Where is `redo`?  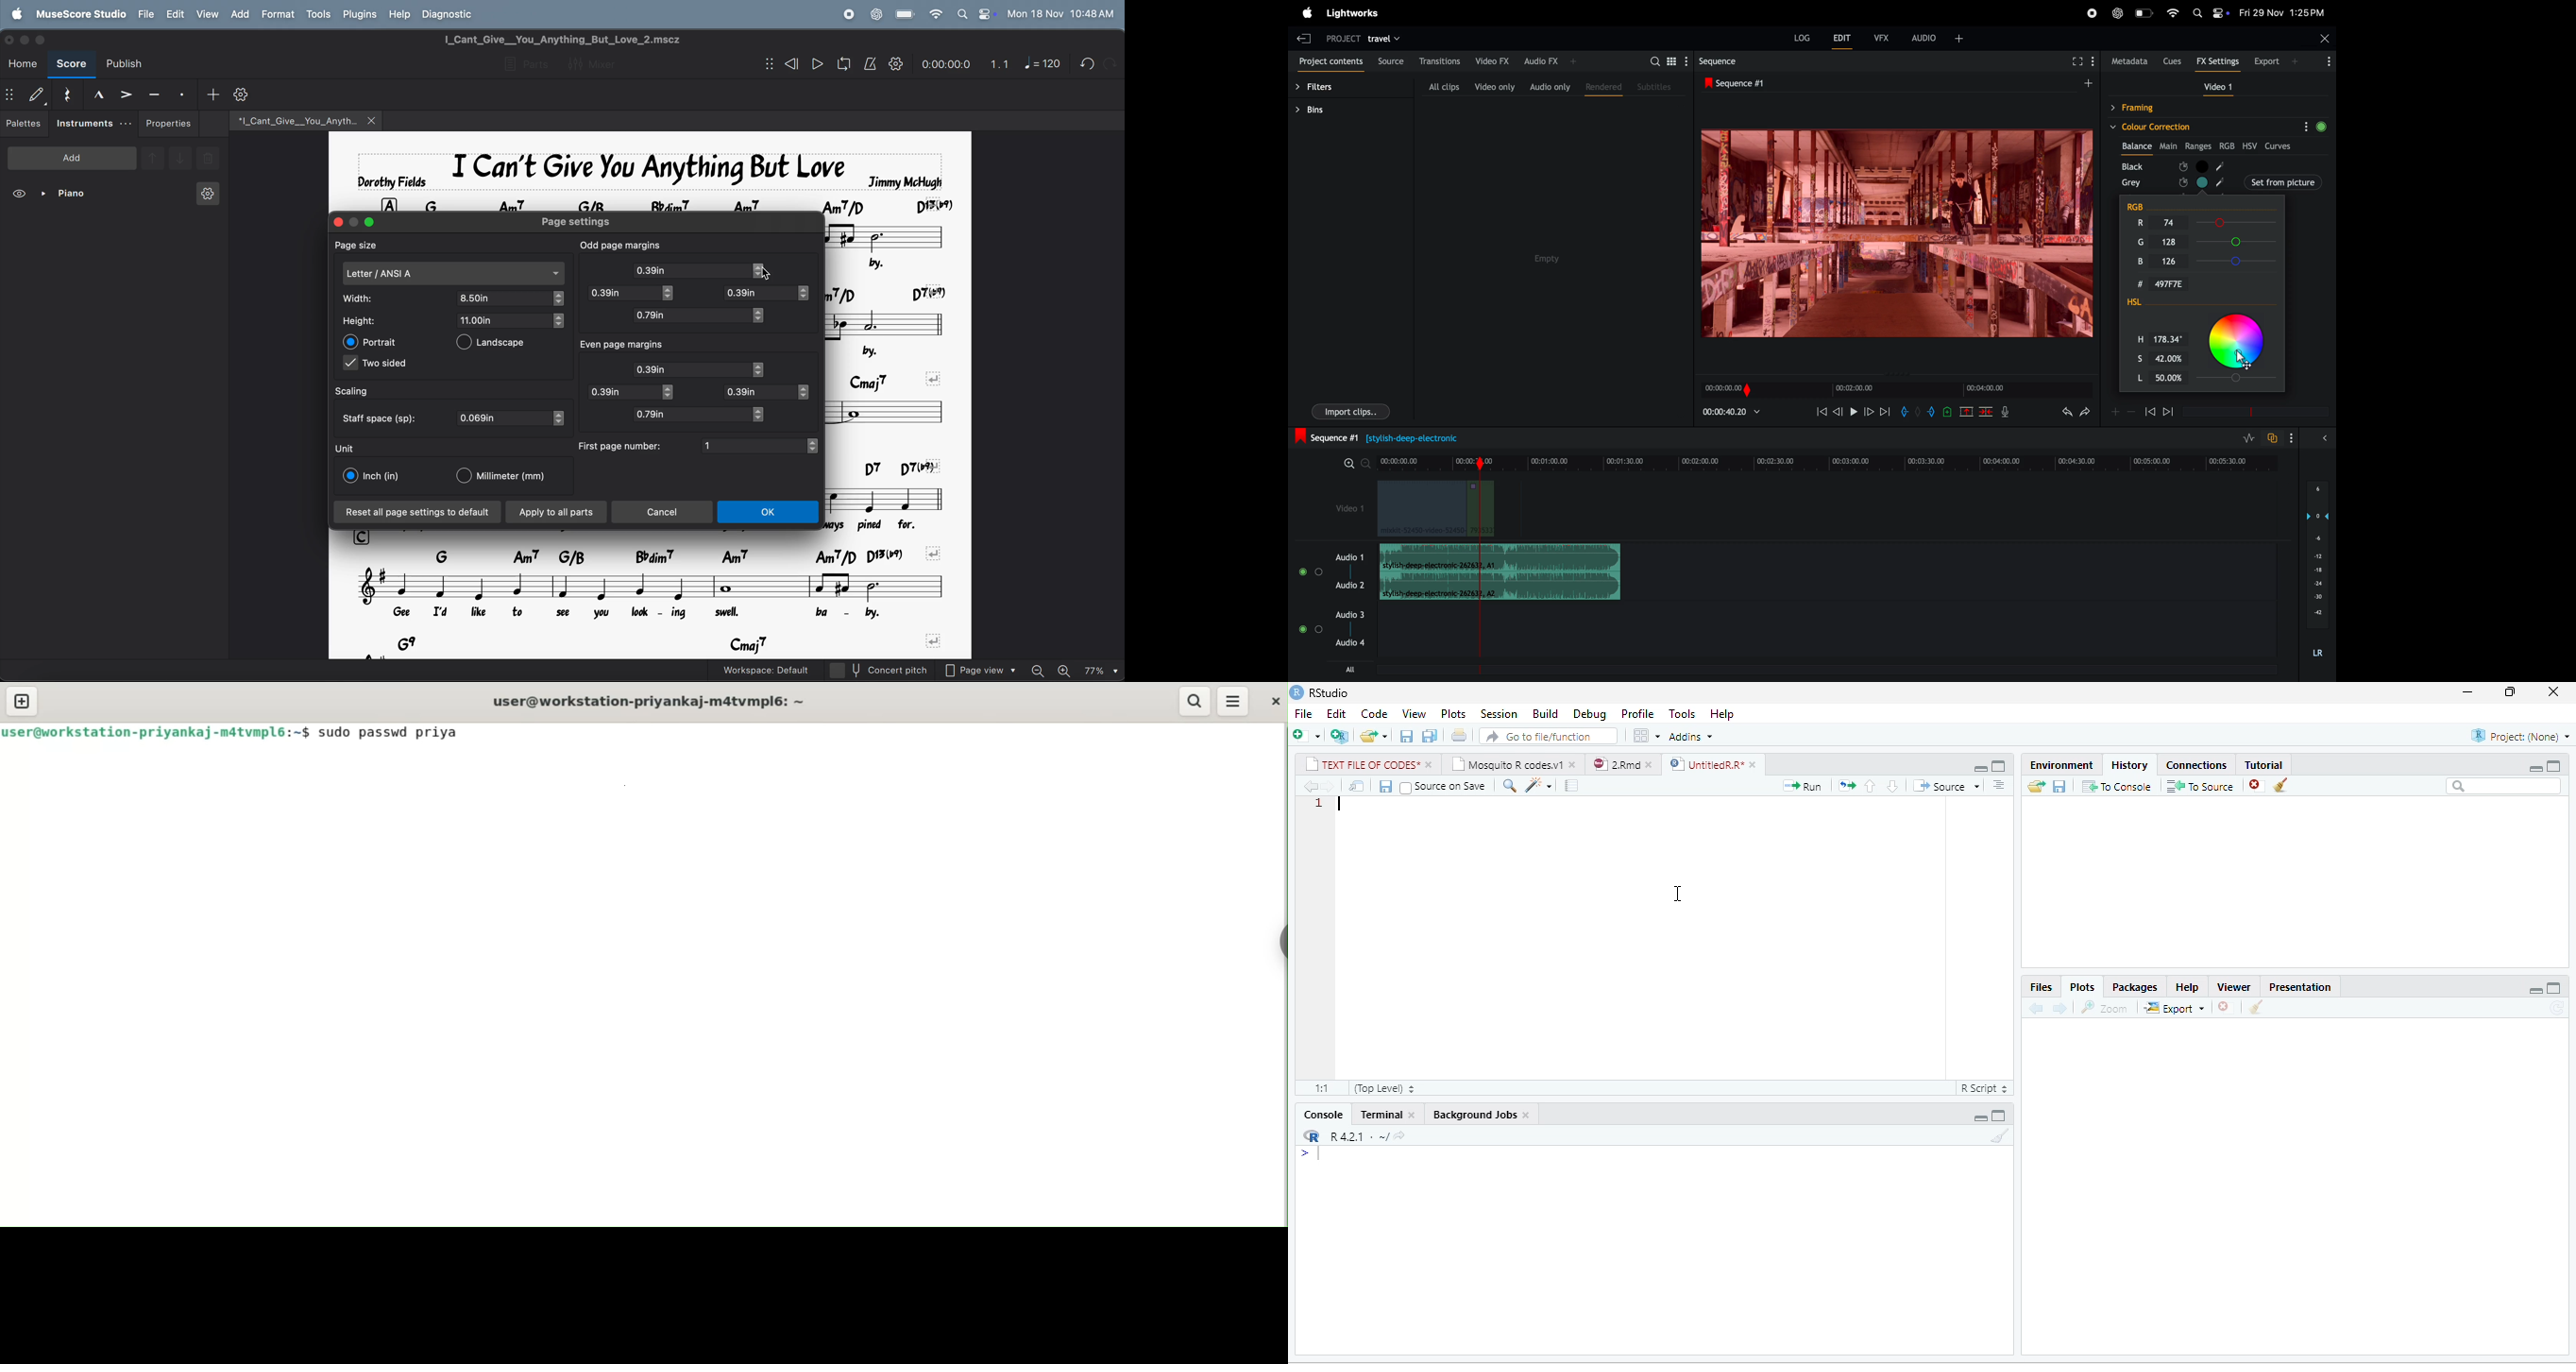
redo is located at coordinates (1084, 63).